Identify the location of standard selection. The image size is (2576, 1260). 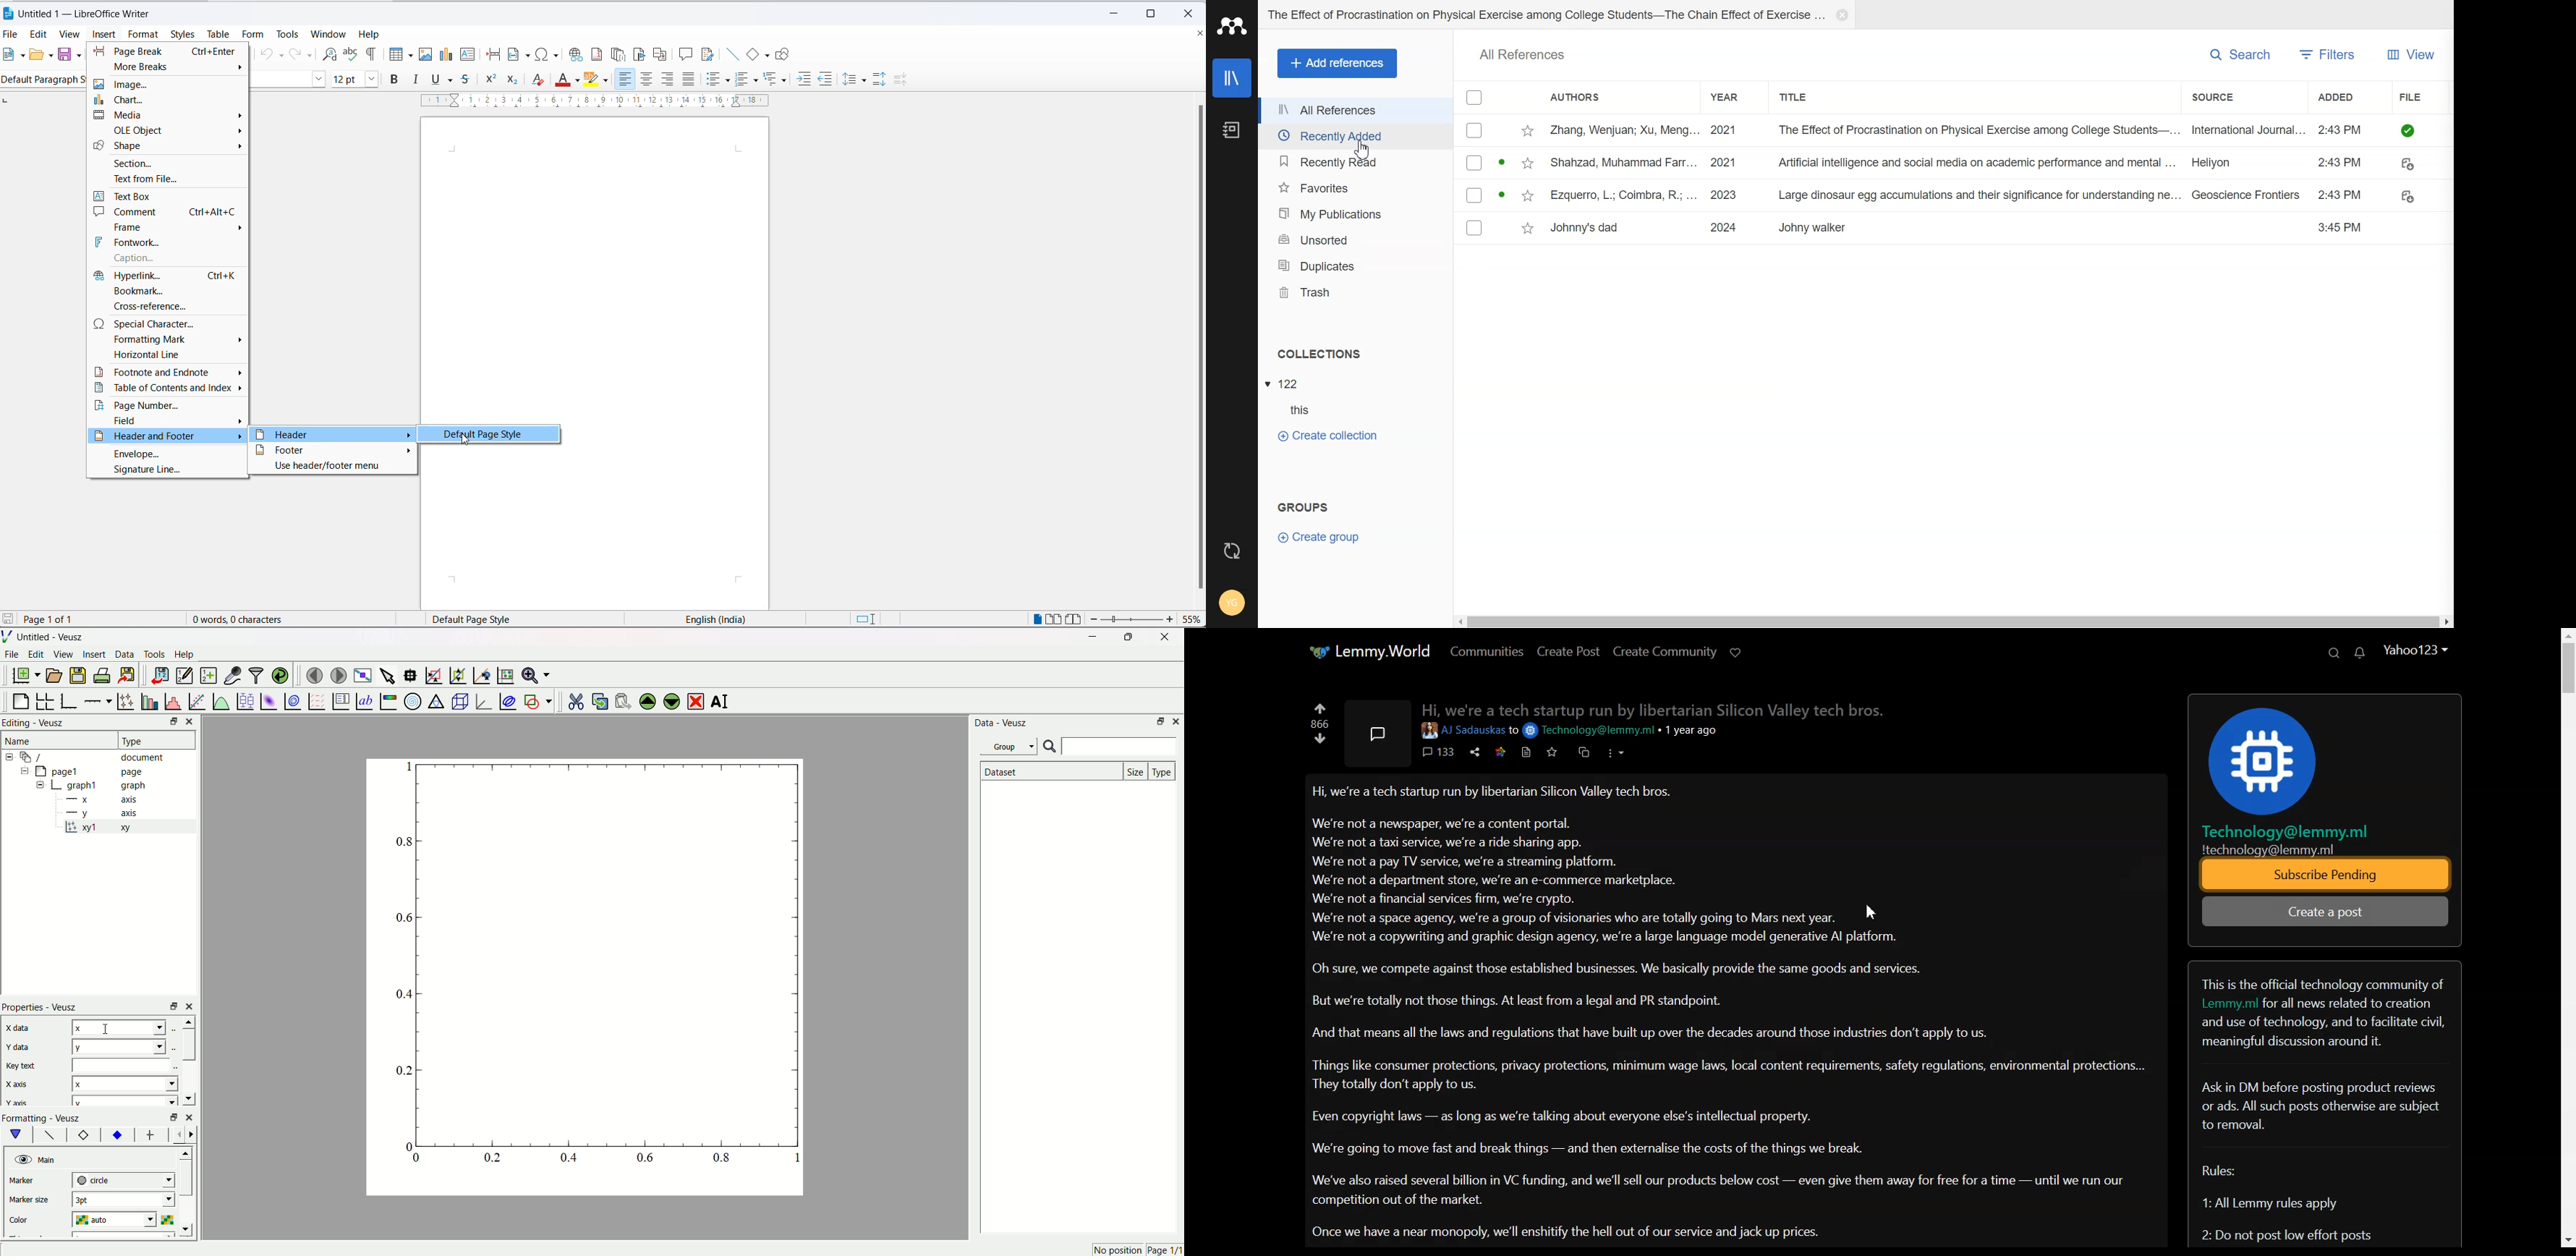
(868, 620).